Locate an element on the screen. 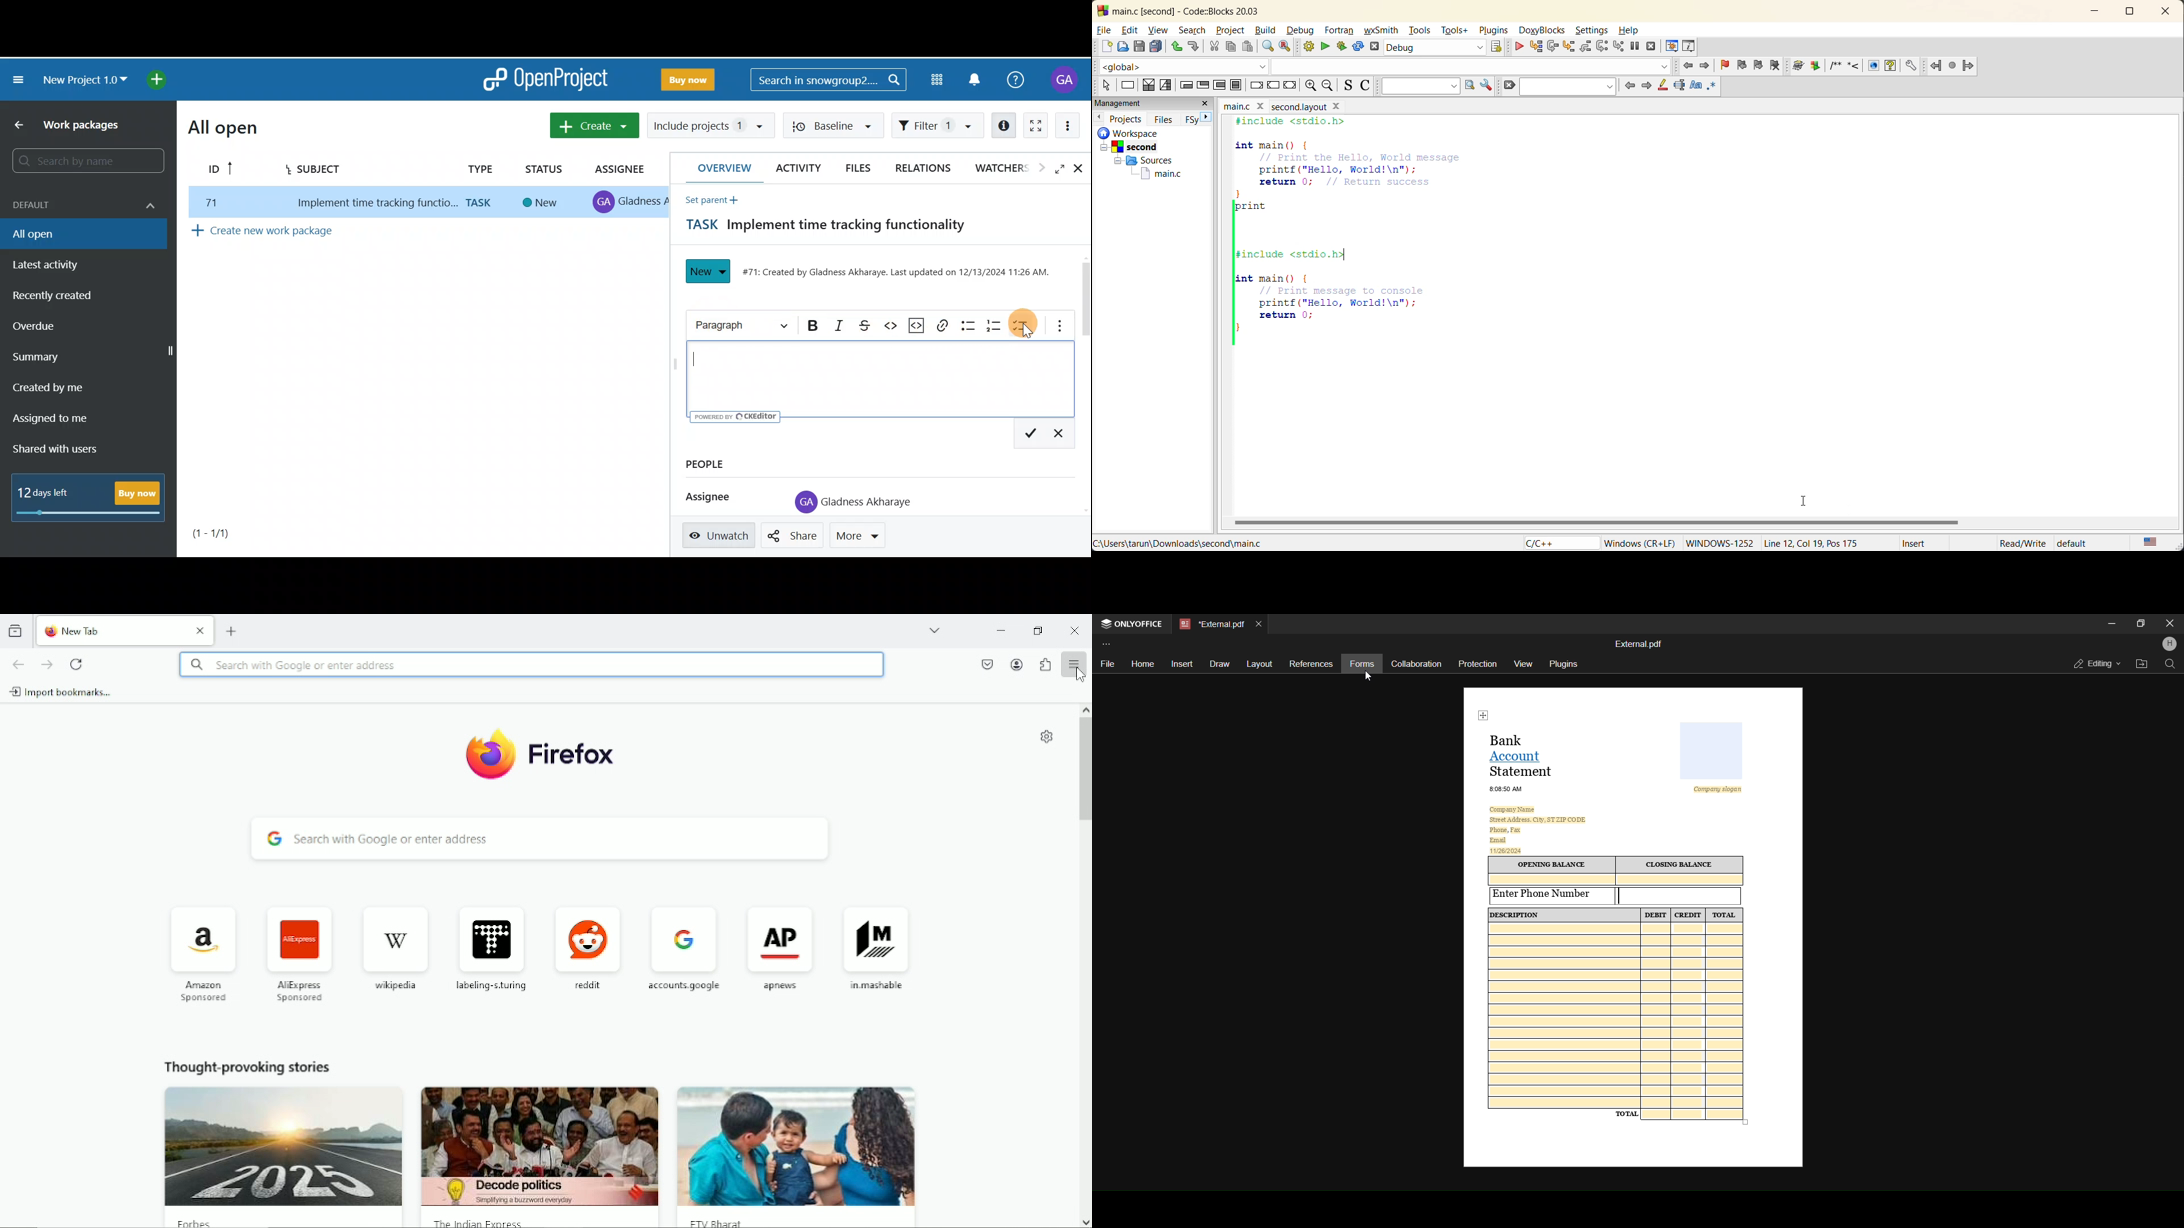 The height and width of the screenshot is (1232, 2184). Create new work package is located at coordinates (292, 233).